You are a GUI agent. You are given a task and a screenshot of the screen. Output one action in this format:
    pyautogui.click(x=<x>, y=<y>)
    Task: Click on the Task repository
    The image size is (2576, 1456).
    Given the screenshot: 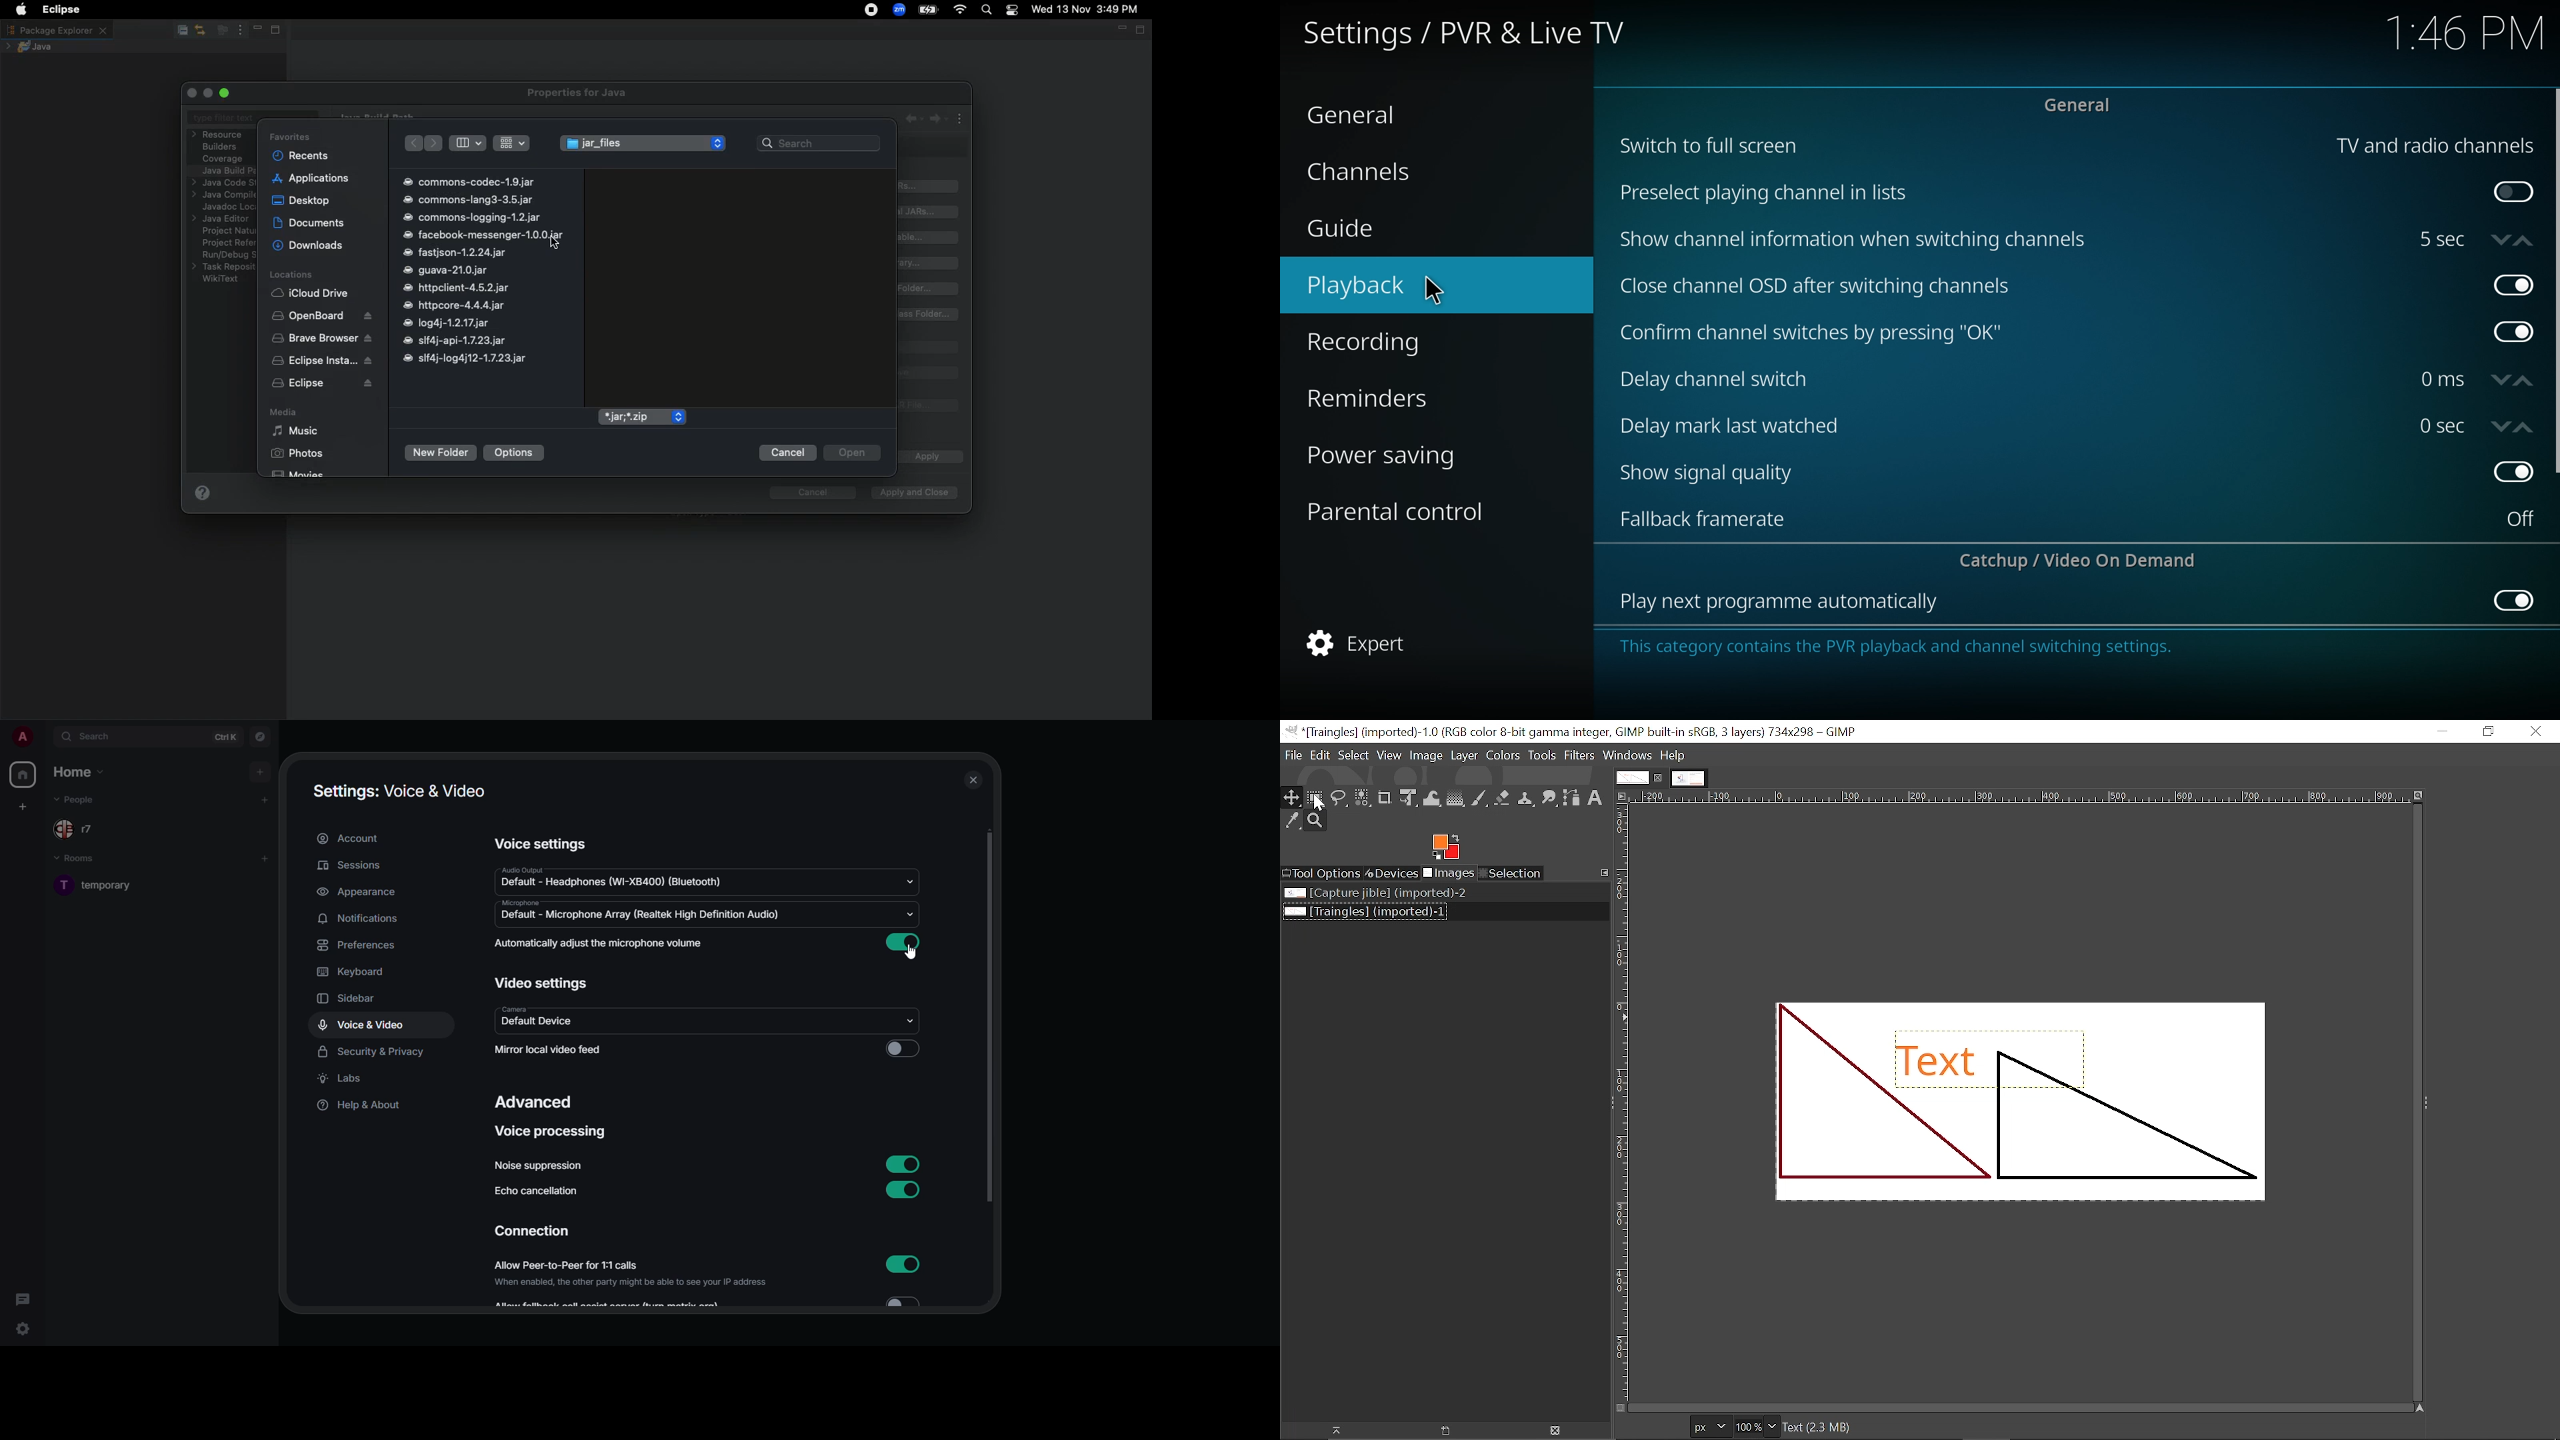 What is the action you would take?
    pyautogui.click(x=224, y=267)
    